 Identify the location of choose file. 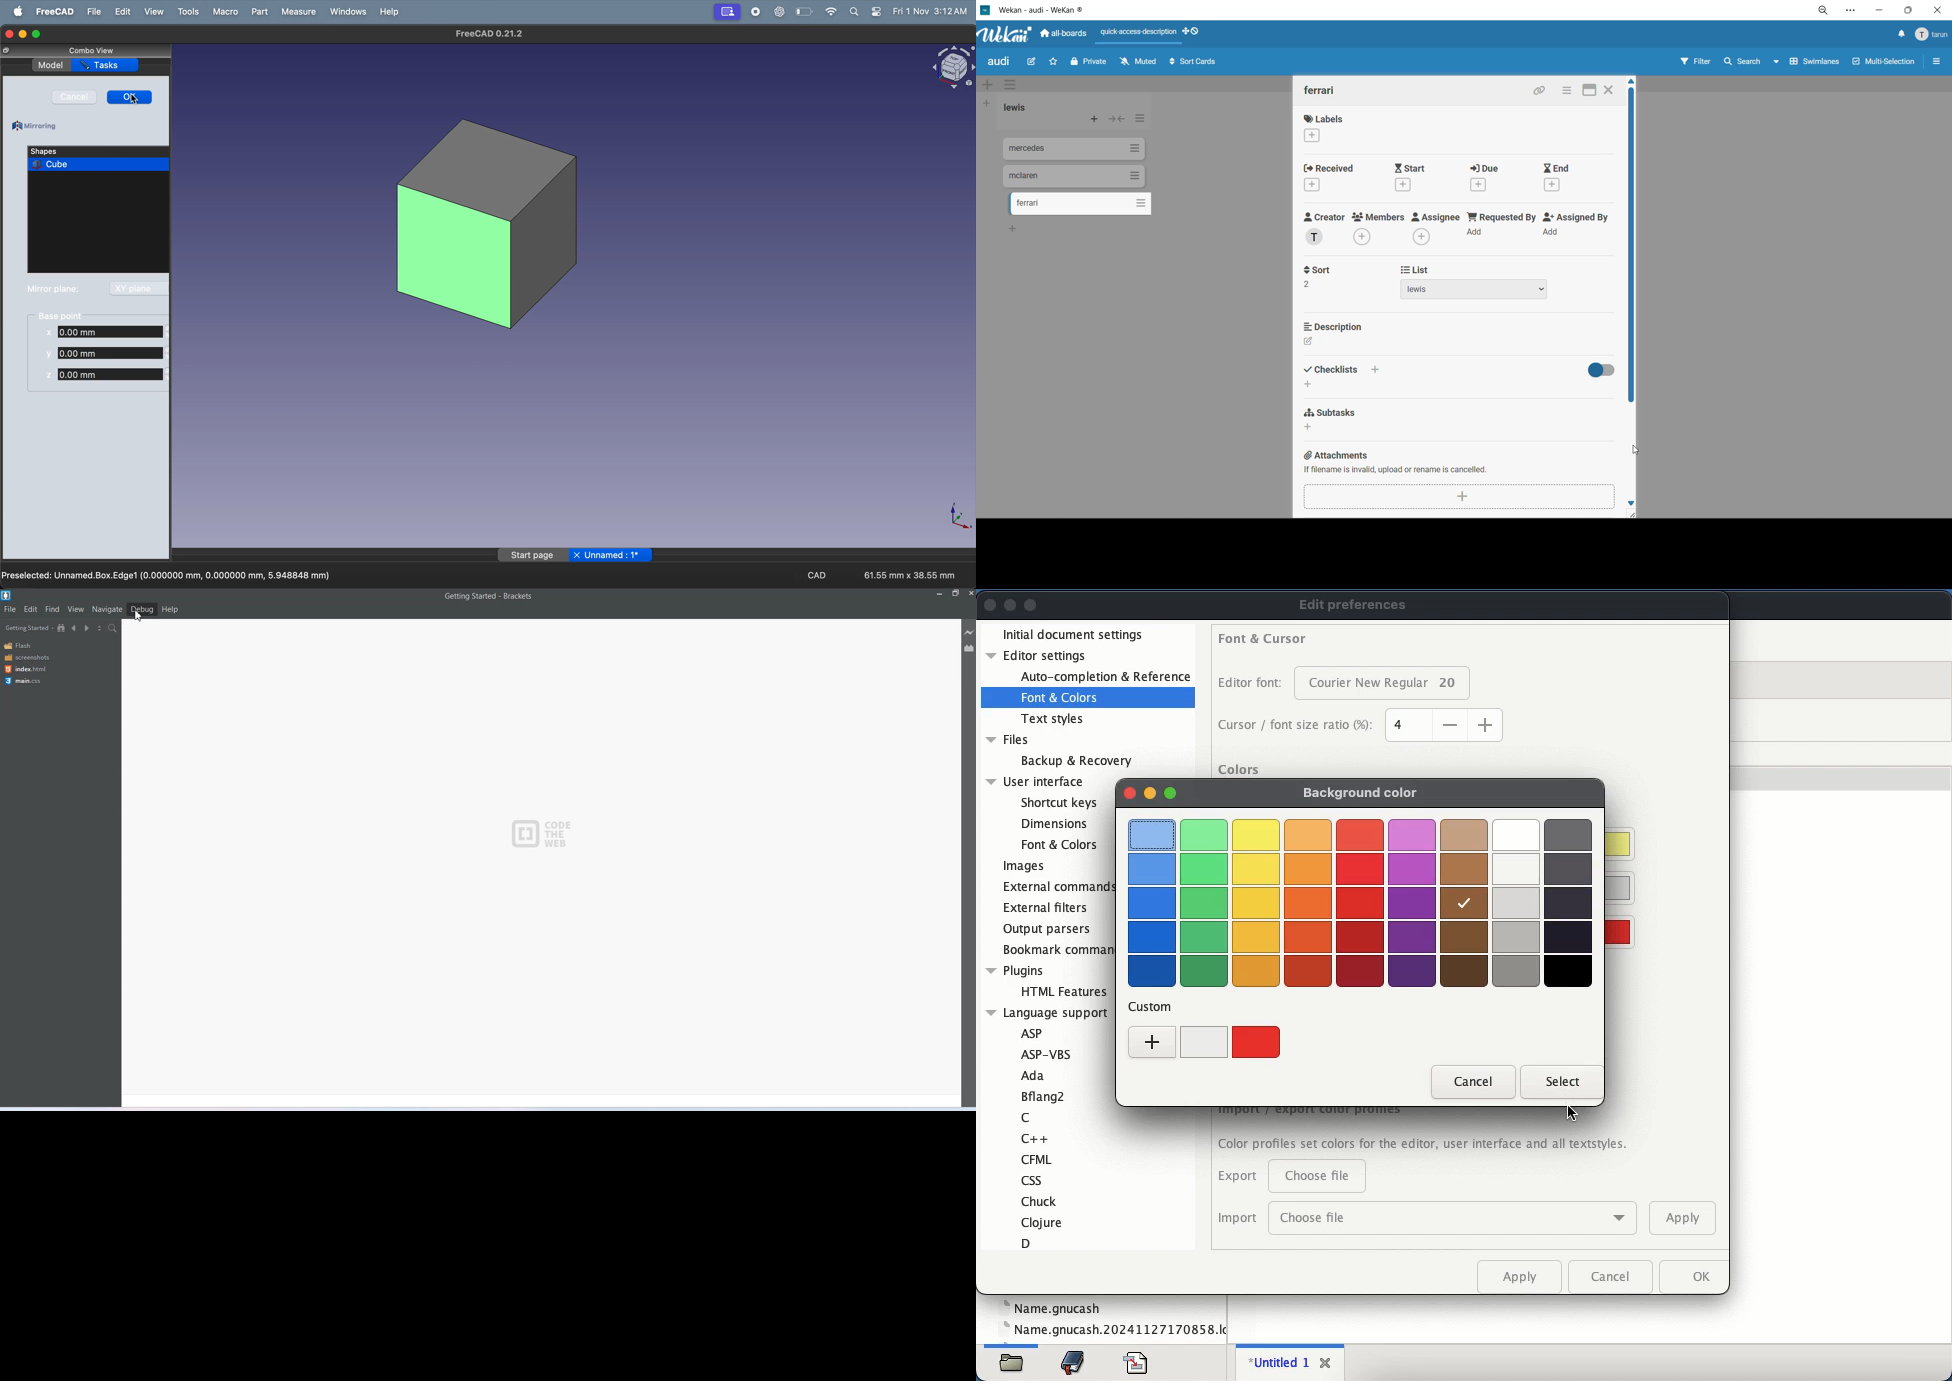
(1453, 1217).